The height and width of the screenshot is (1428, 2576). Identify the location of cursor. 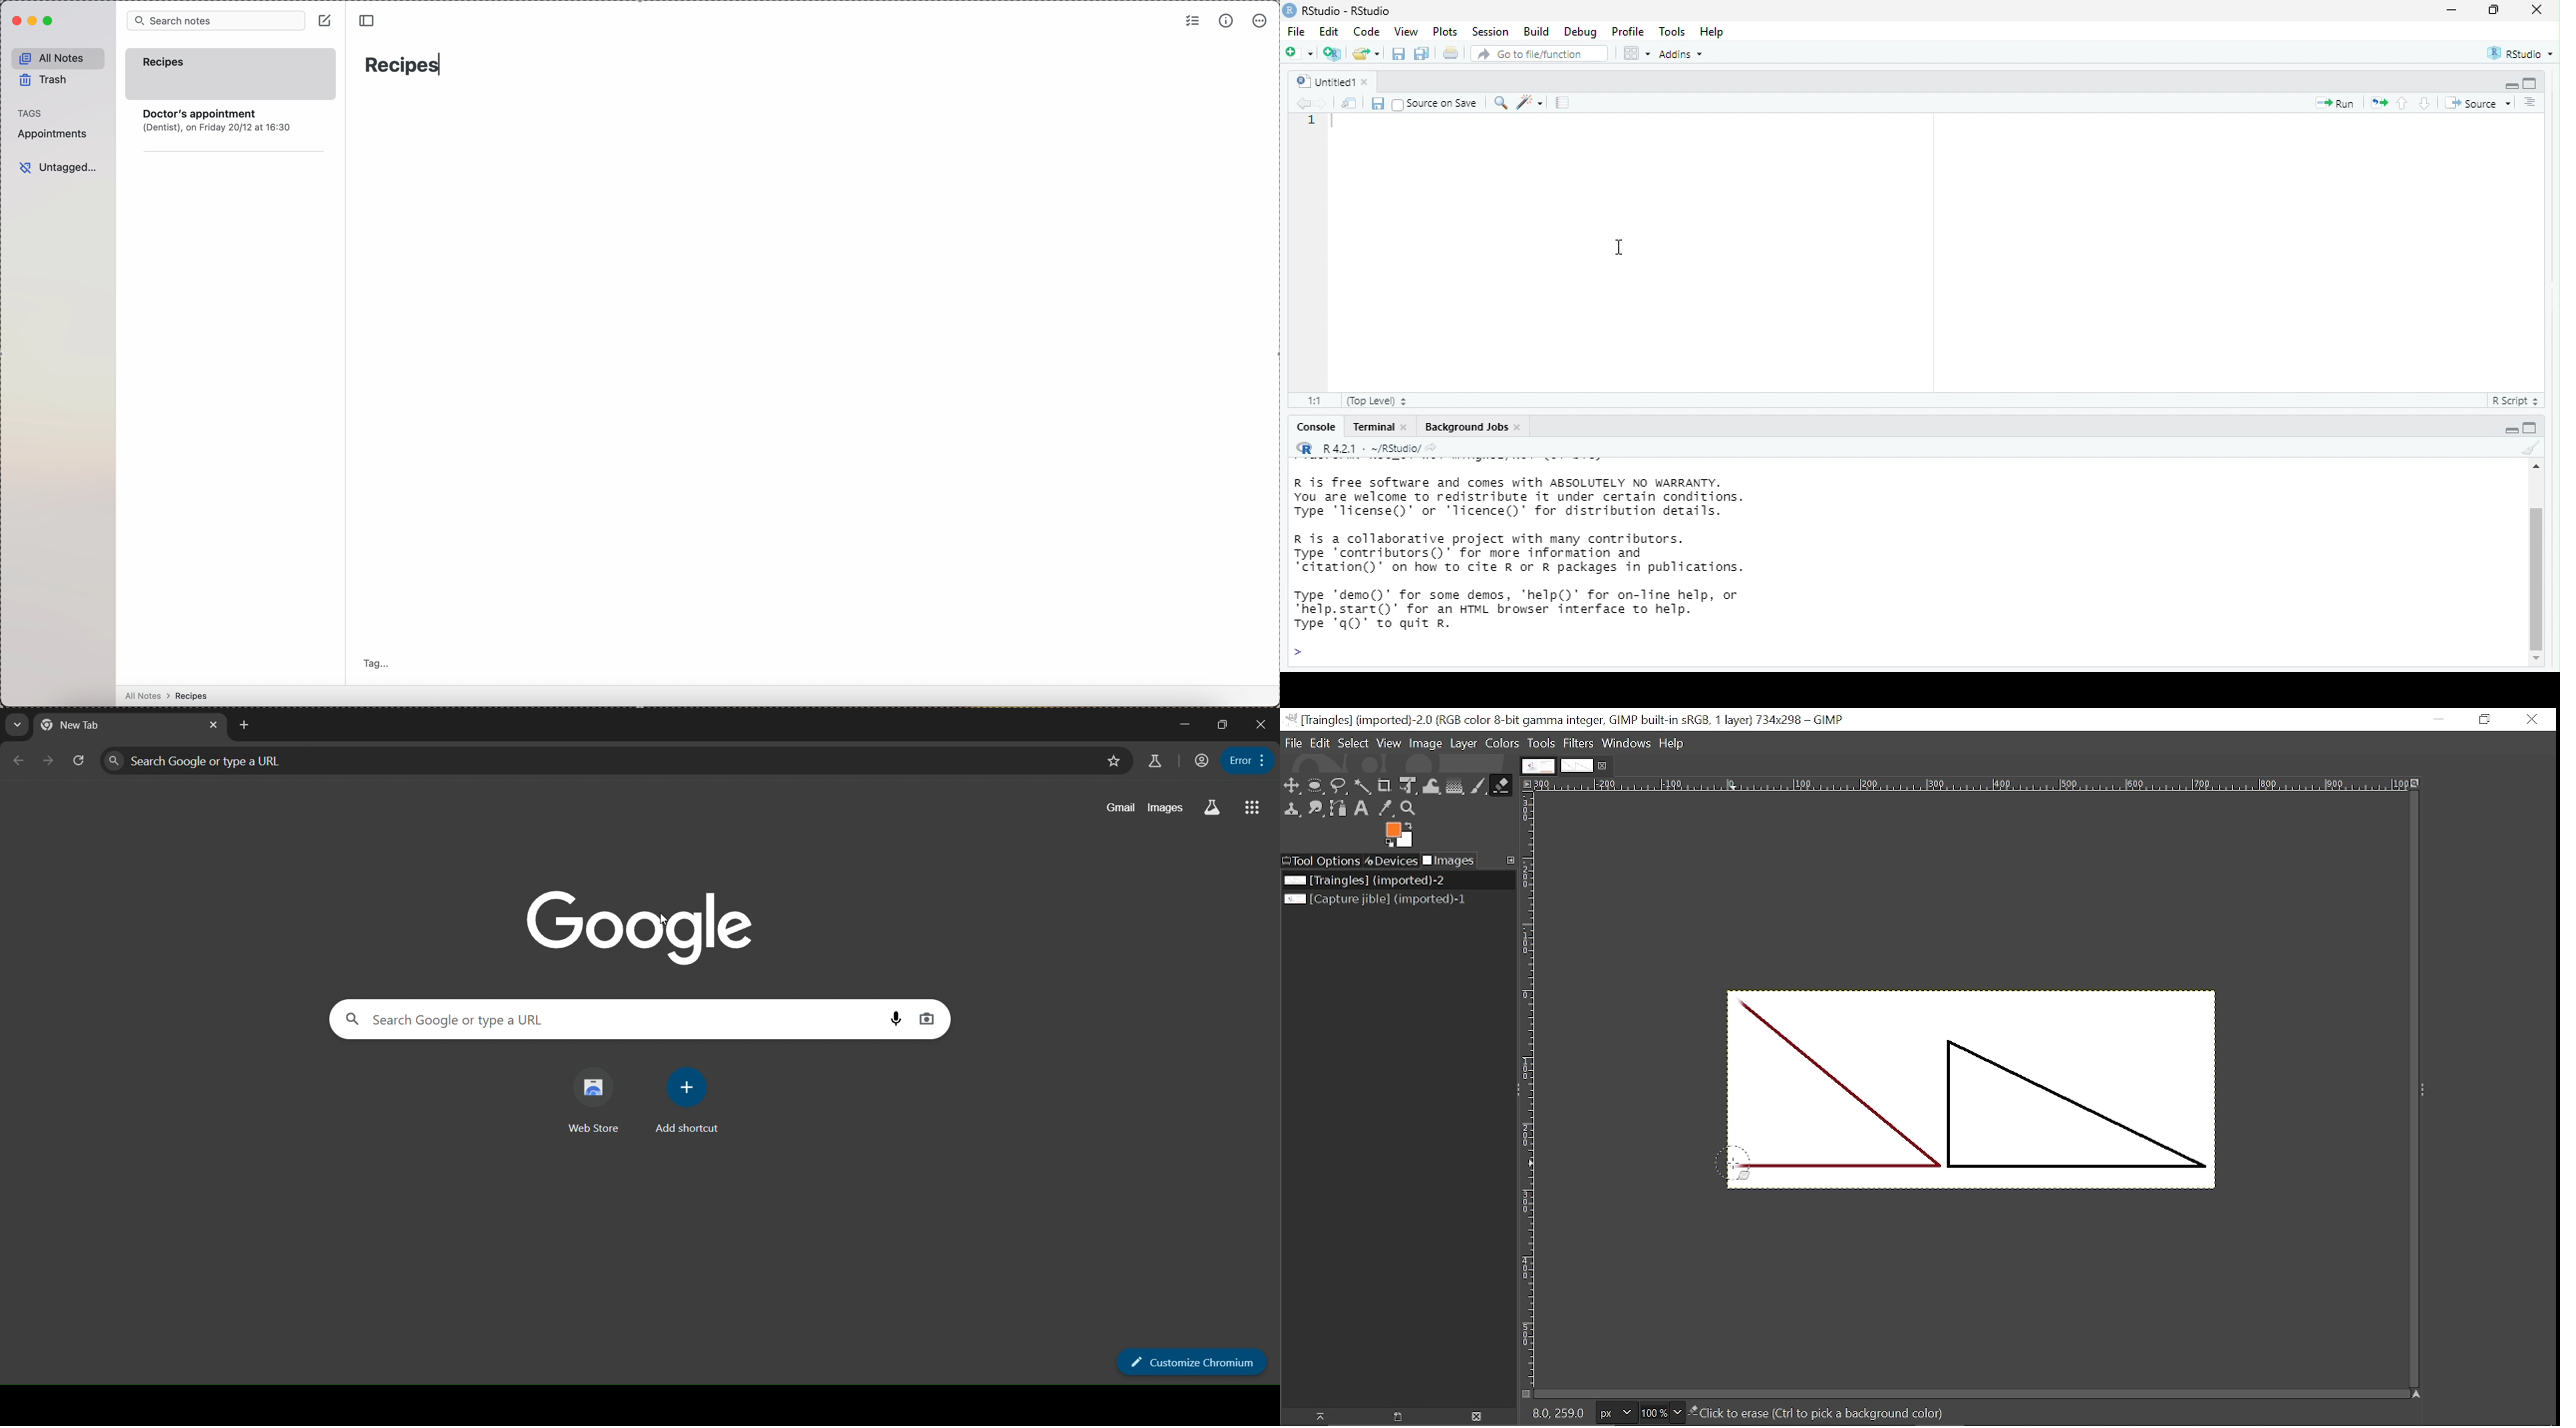
(1623, 246).